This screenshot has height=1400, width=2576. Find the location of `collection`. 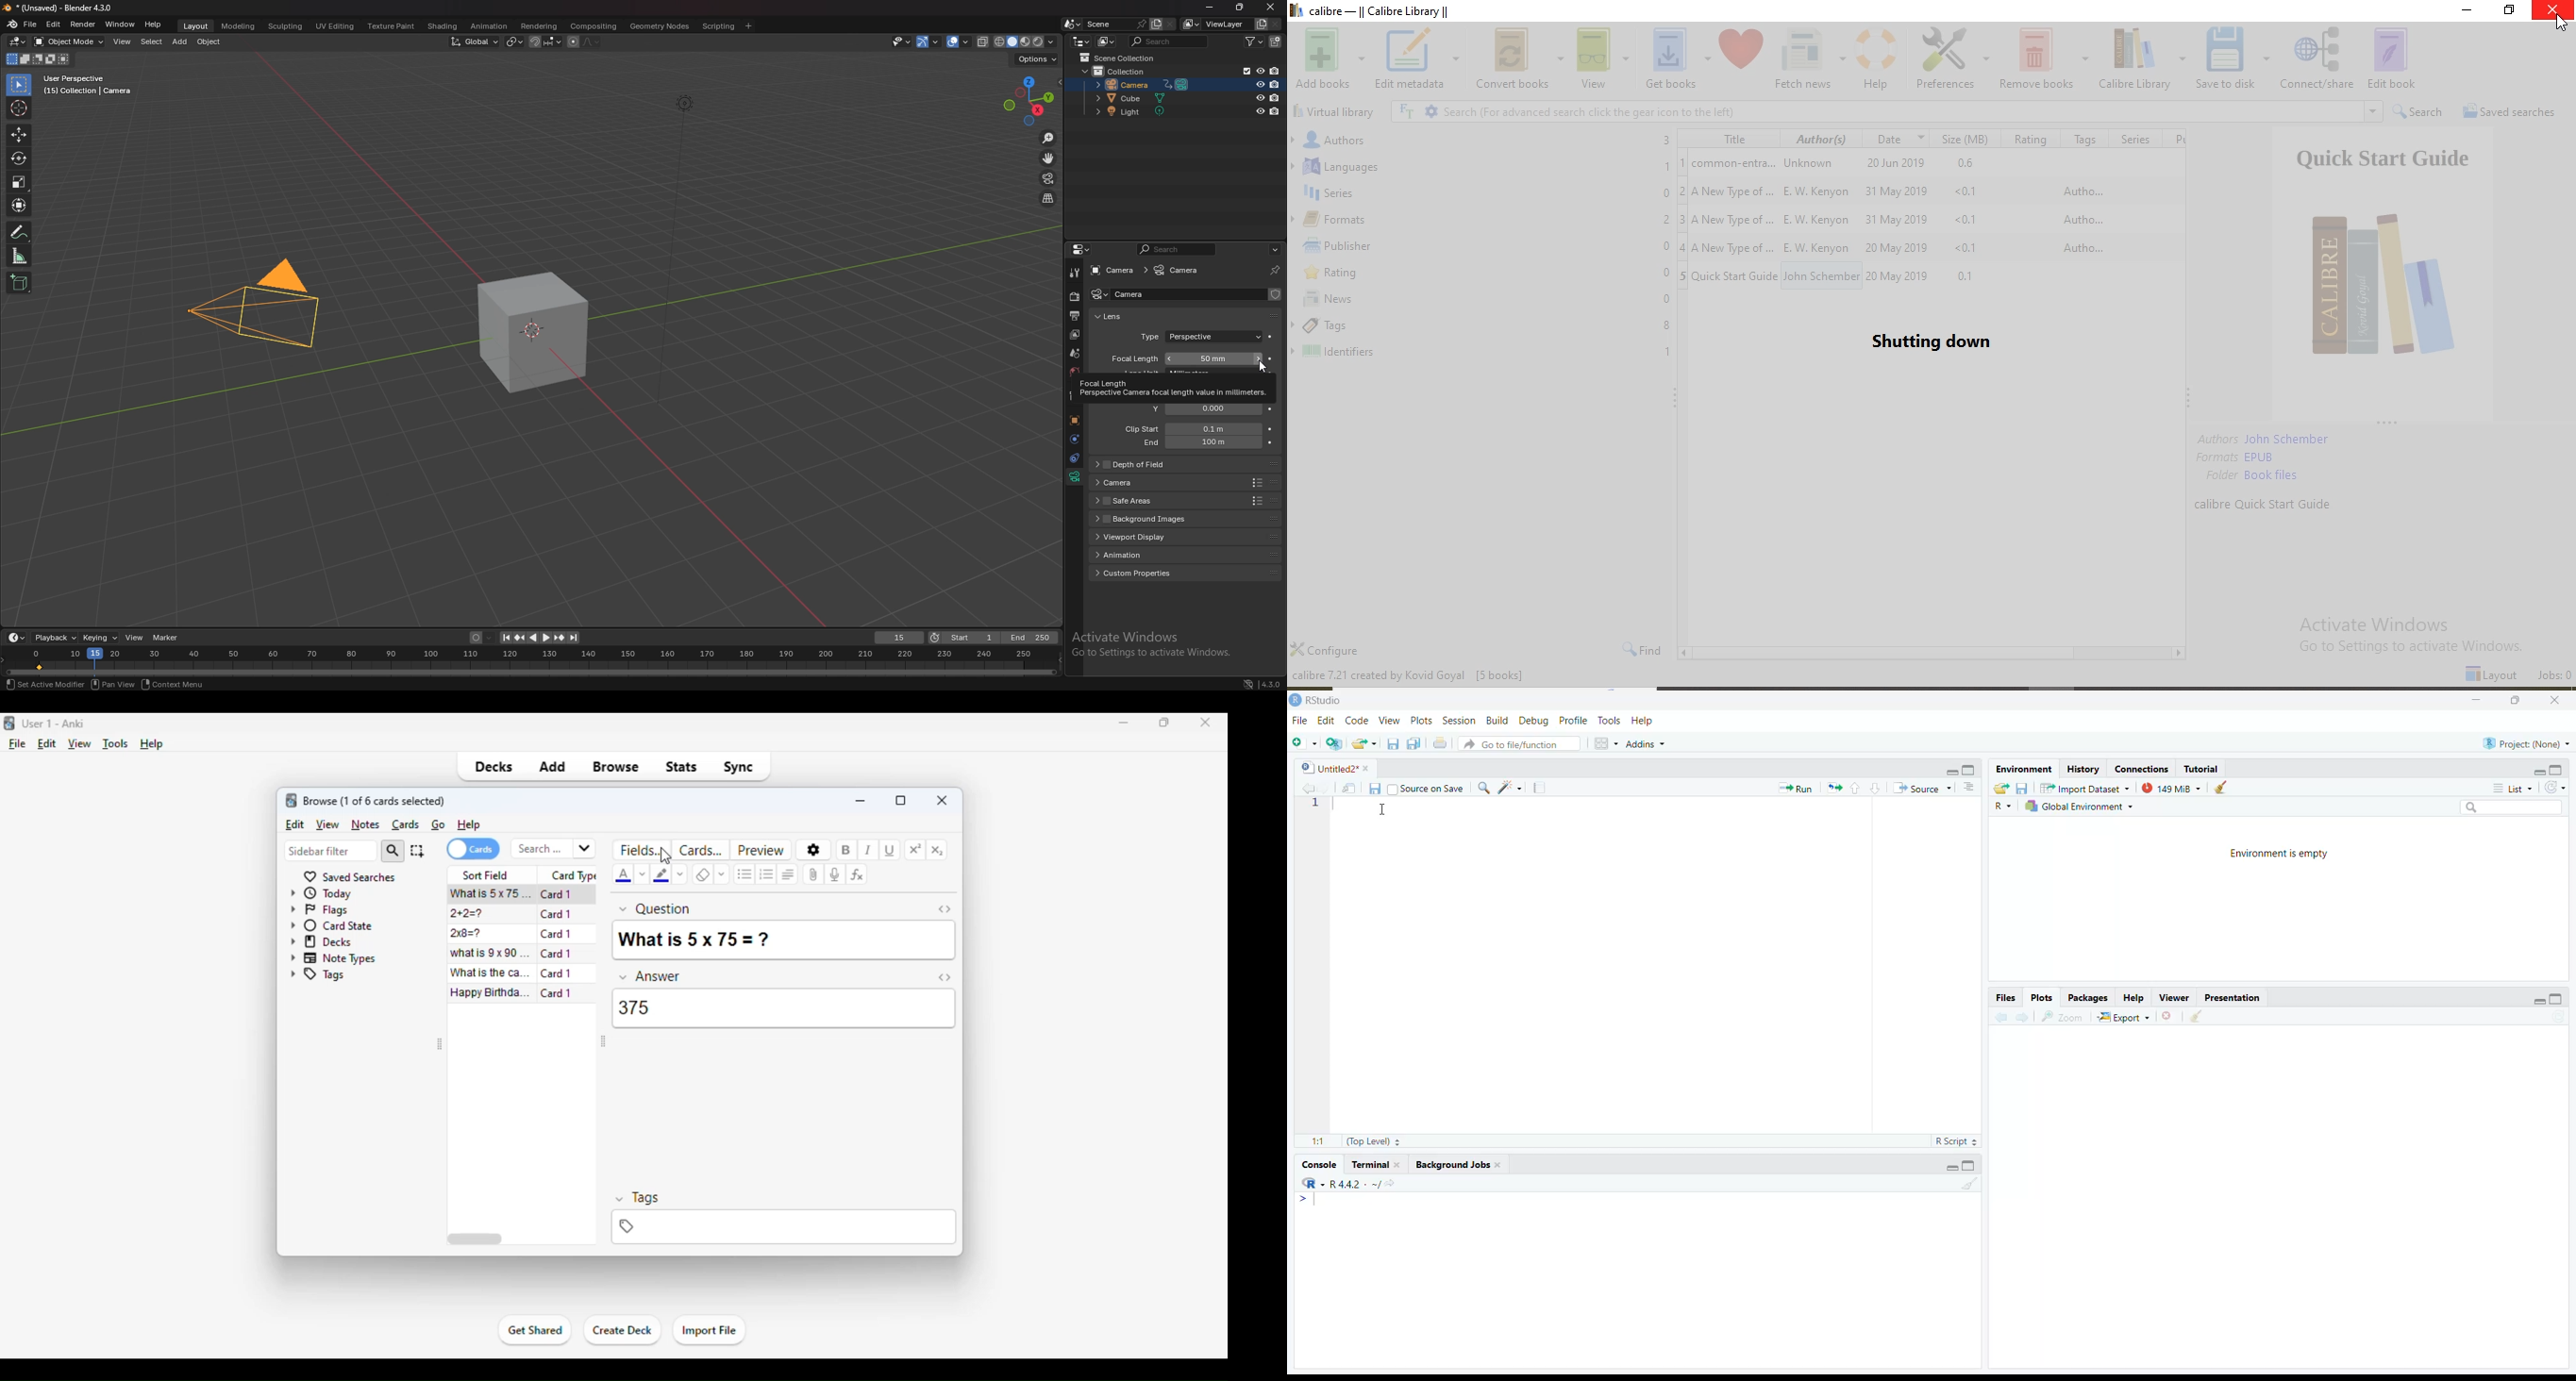

collection is located at coordinates (1120, 70).